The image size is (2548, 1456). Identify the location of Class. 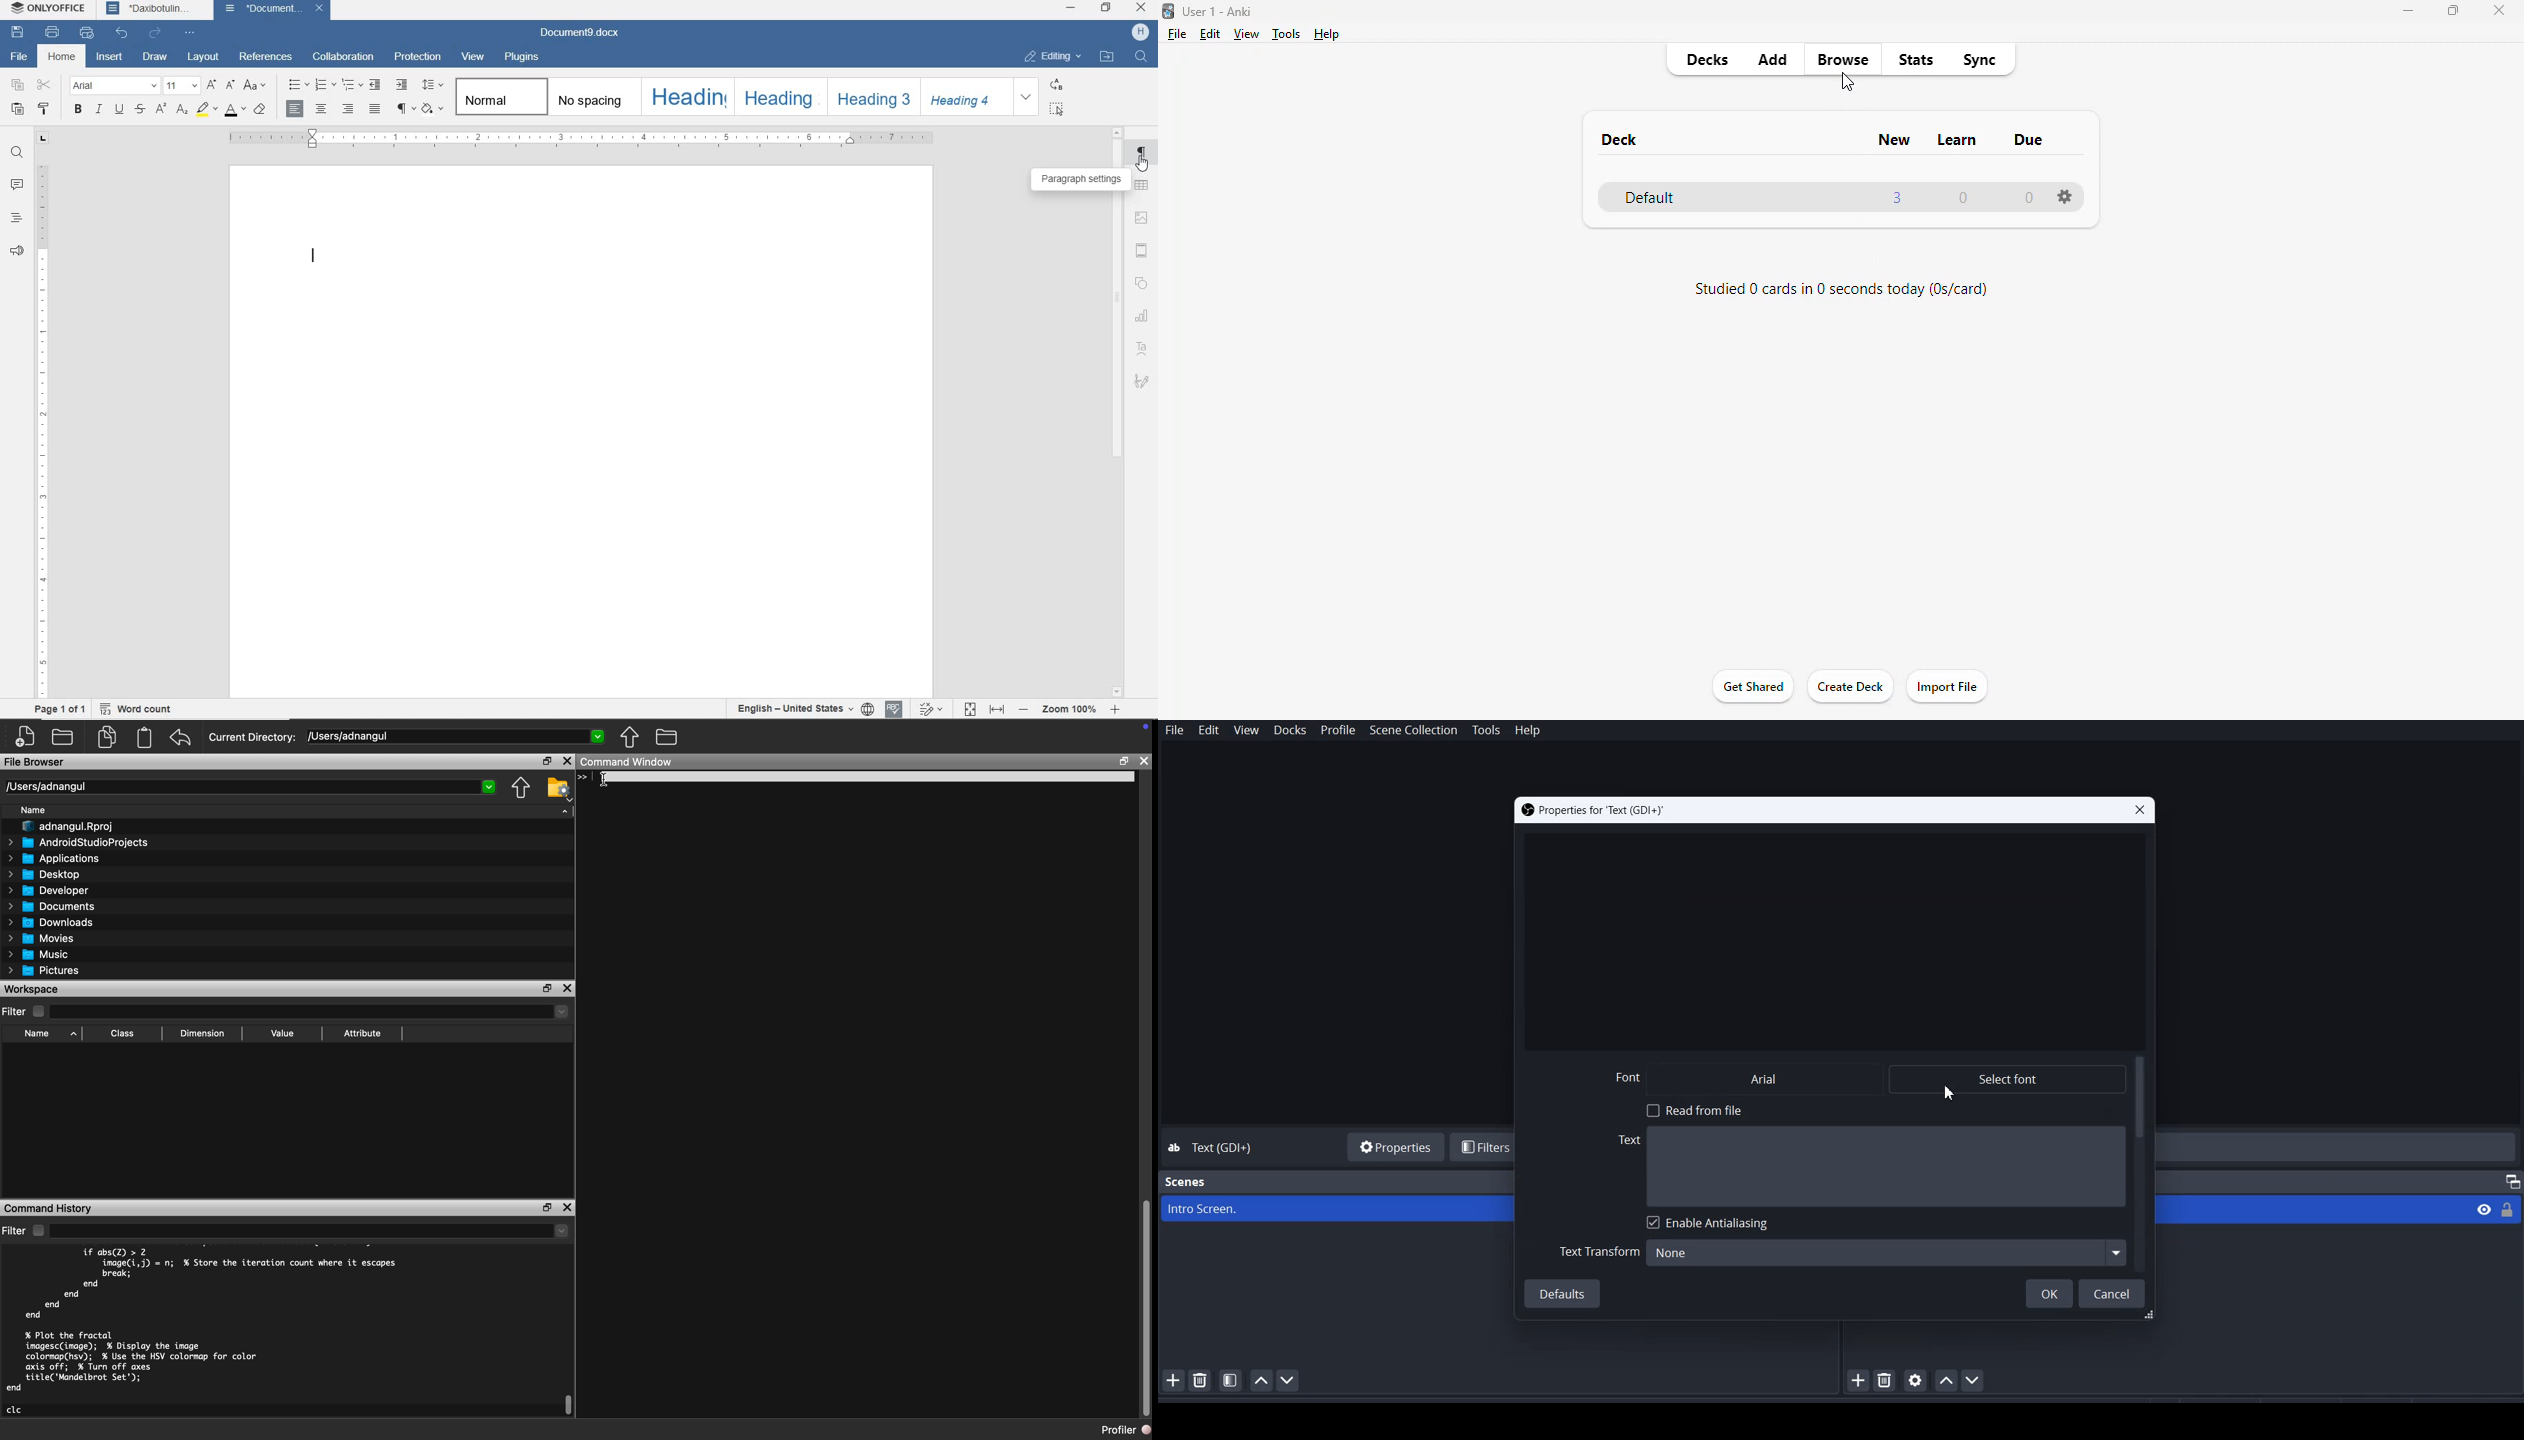
(124, 1033).